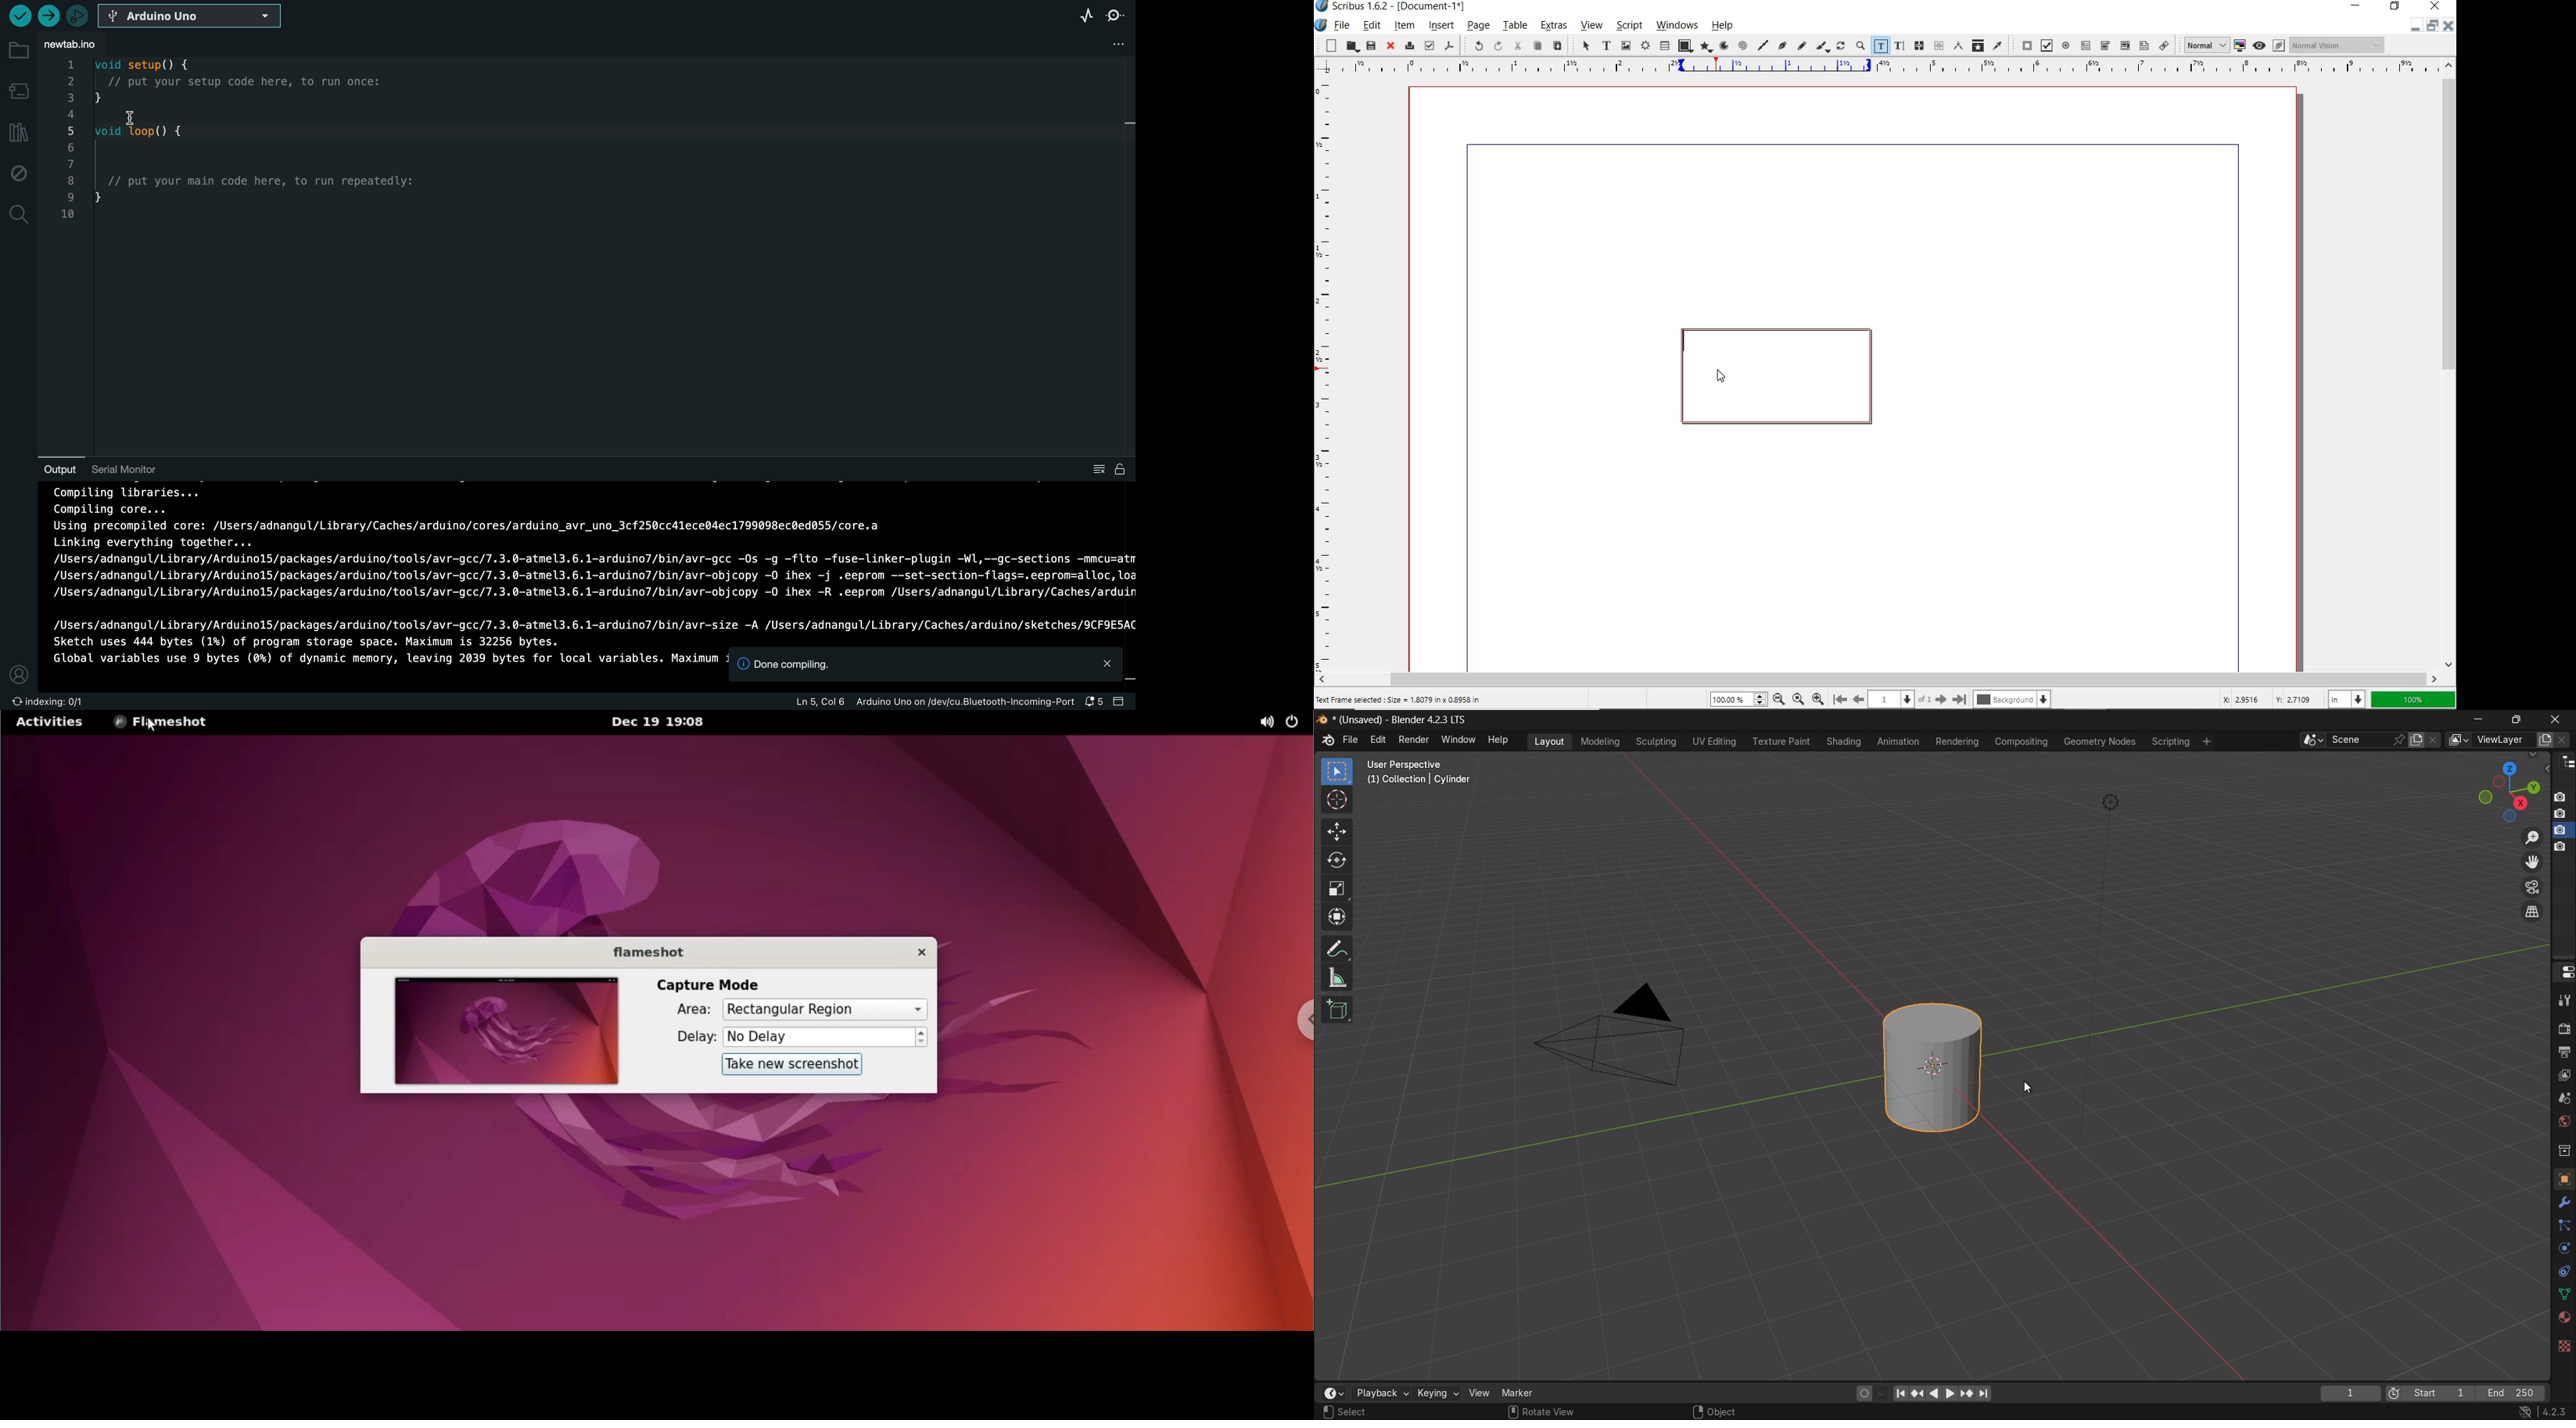 This screenshot has width=2576, height=1428. What do you see at coordinates (1477, 27) in the screenshot?
I see `page` at bounding box center [1477, 27].